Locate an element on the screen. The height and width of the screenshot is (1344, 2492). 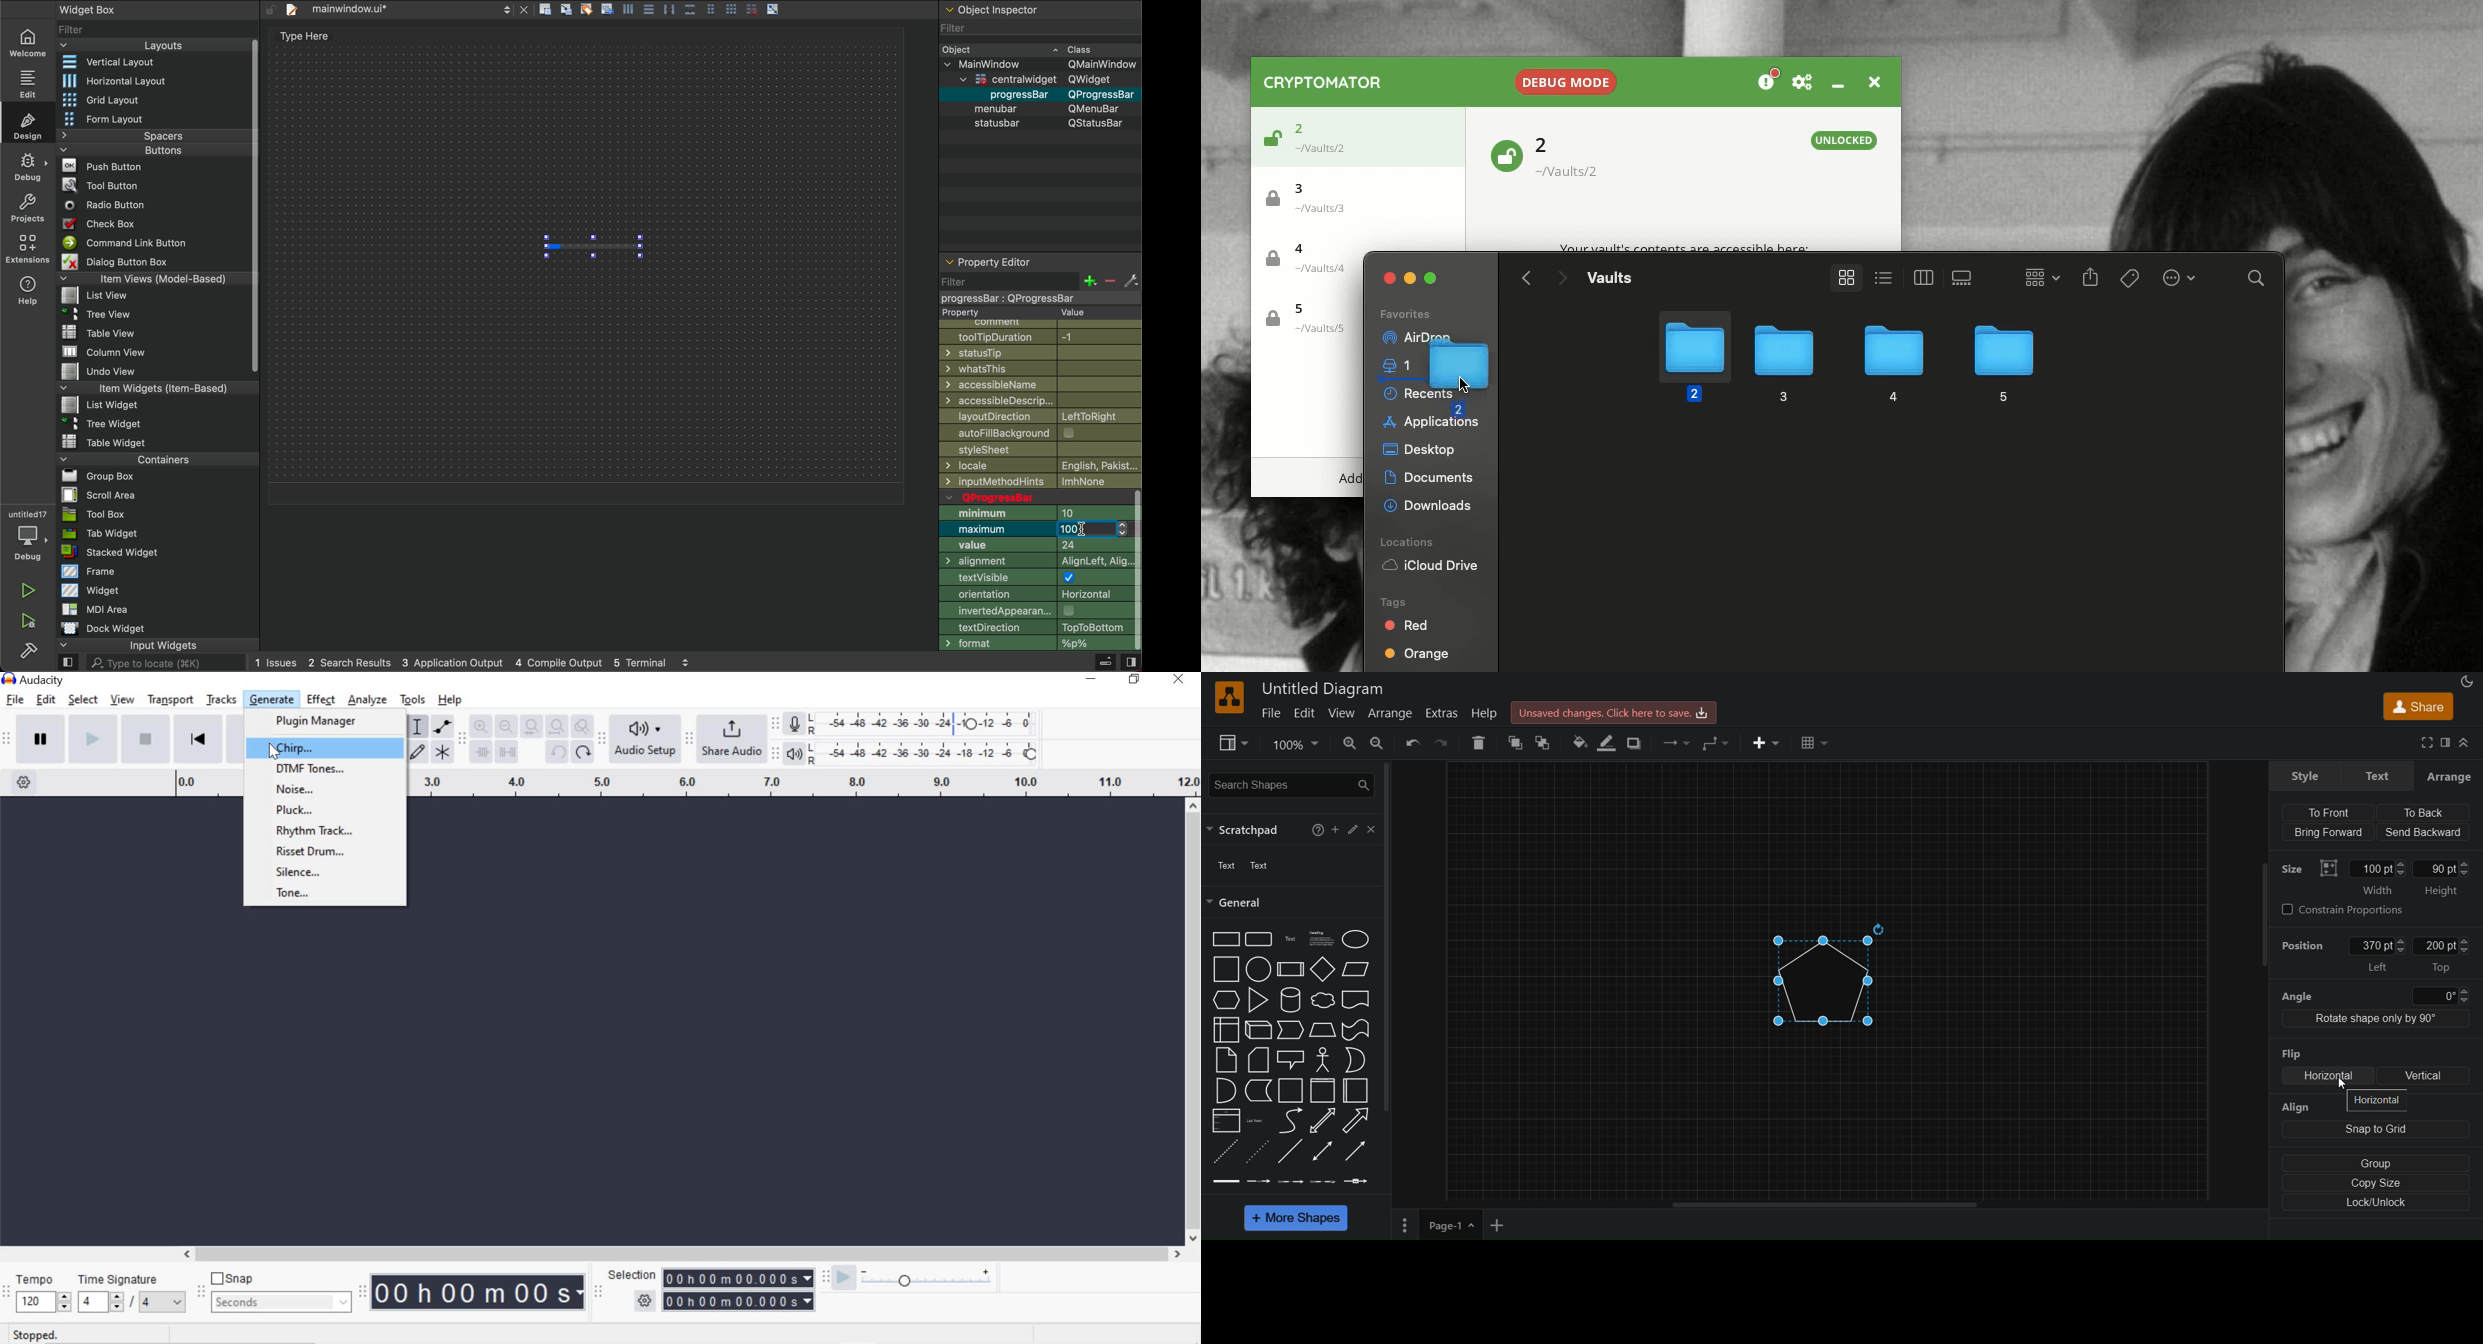
Vertical is located at coordinates (2423, 1077).